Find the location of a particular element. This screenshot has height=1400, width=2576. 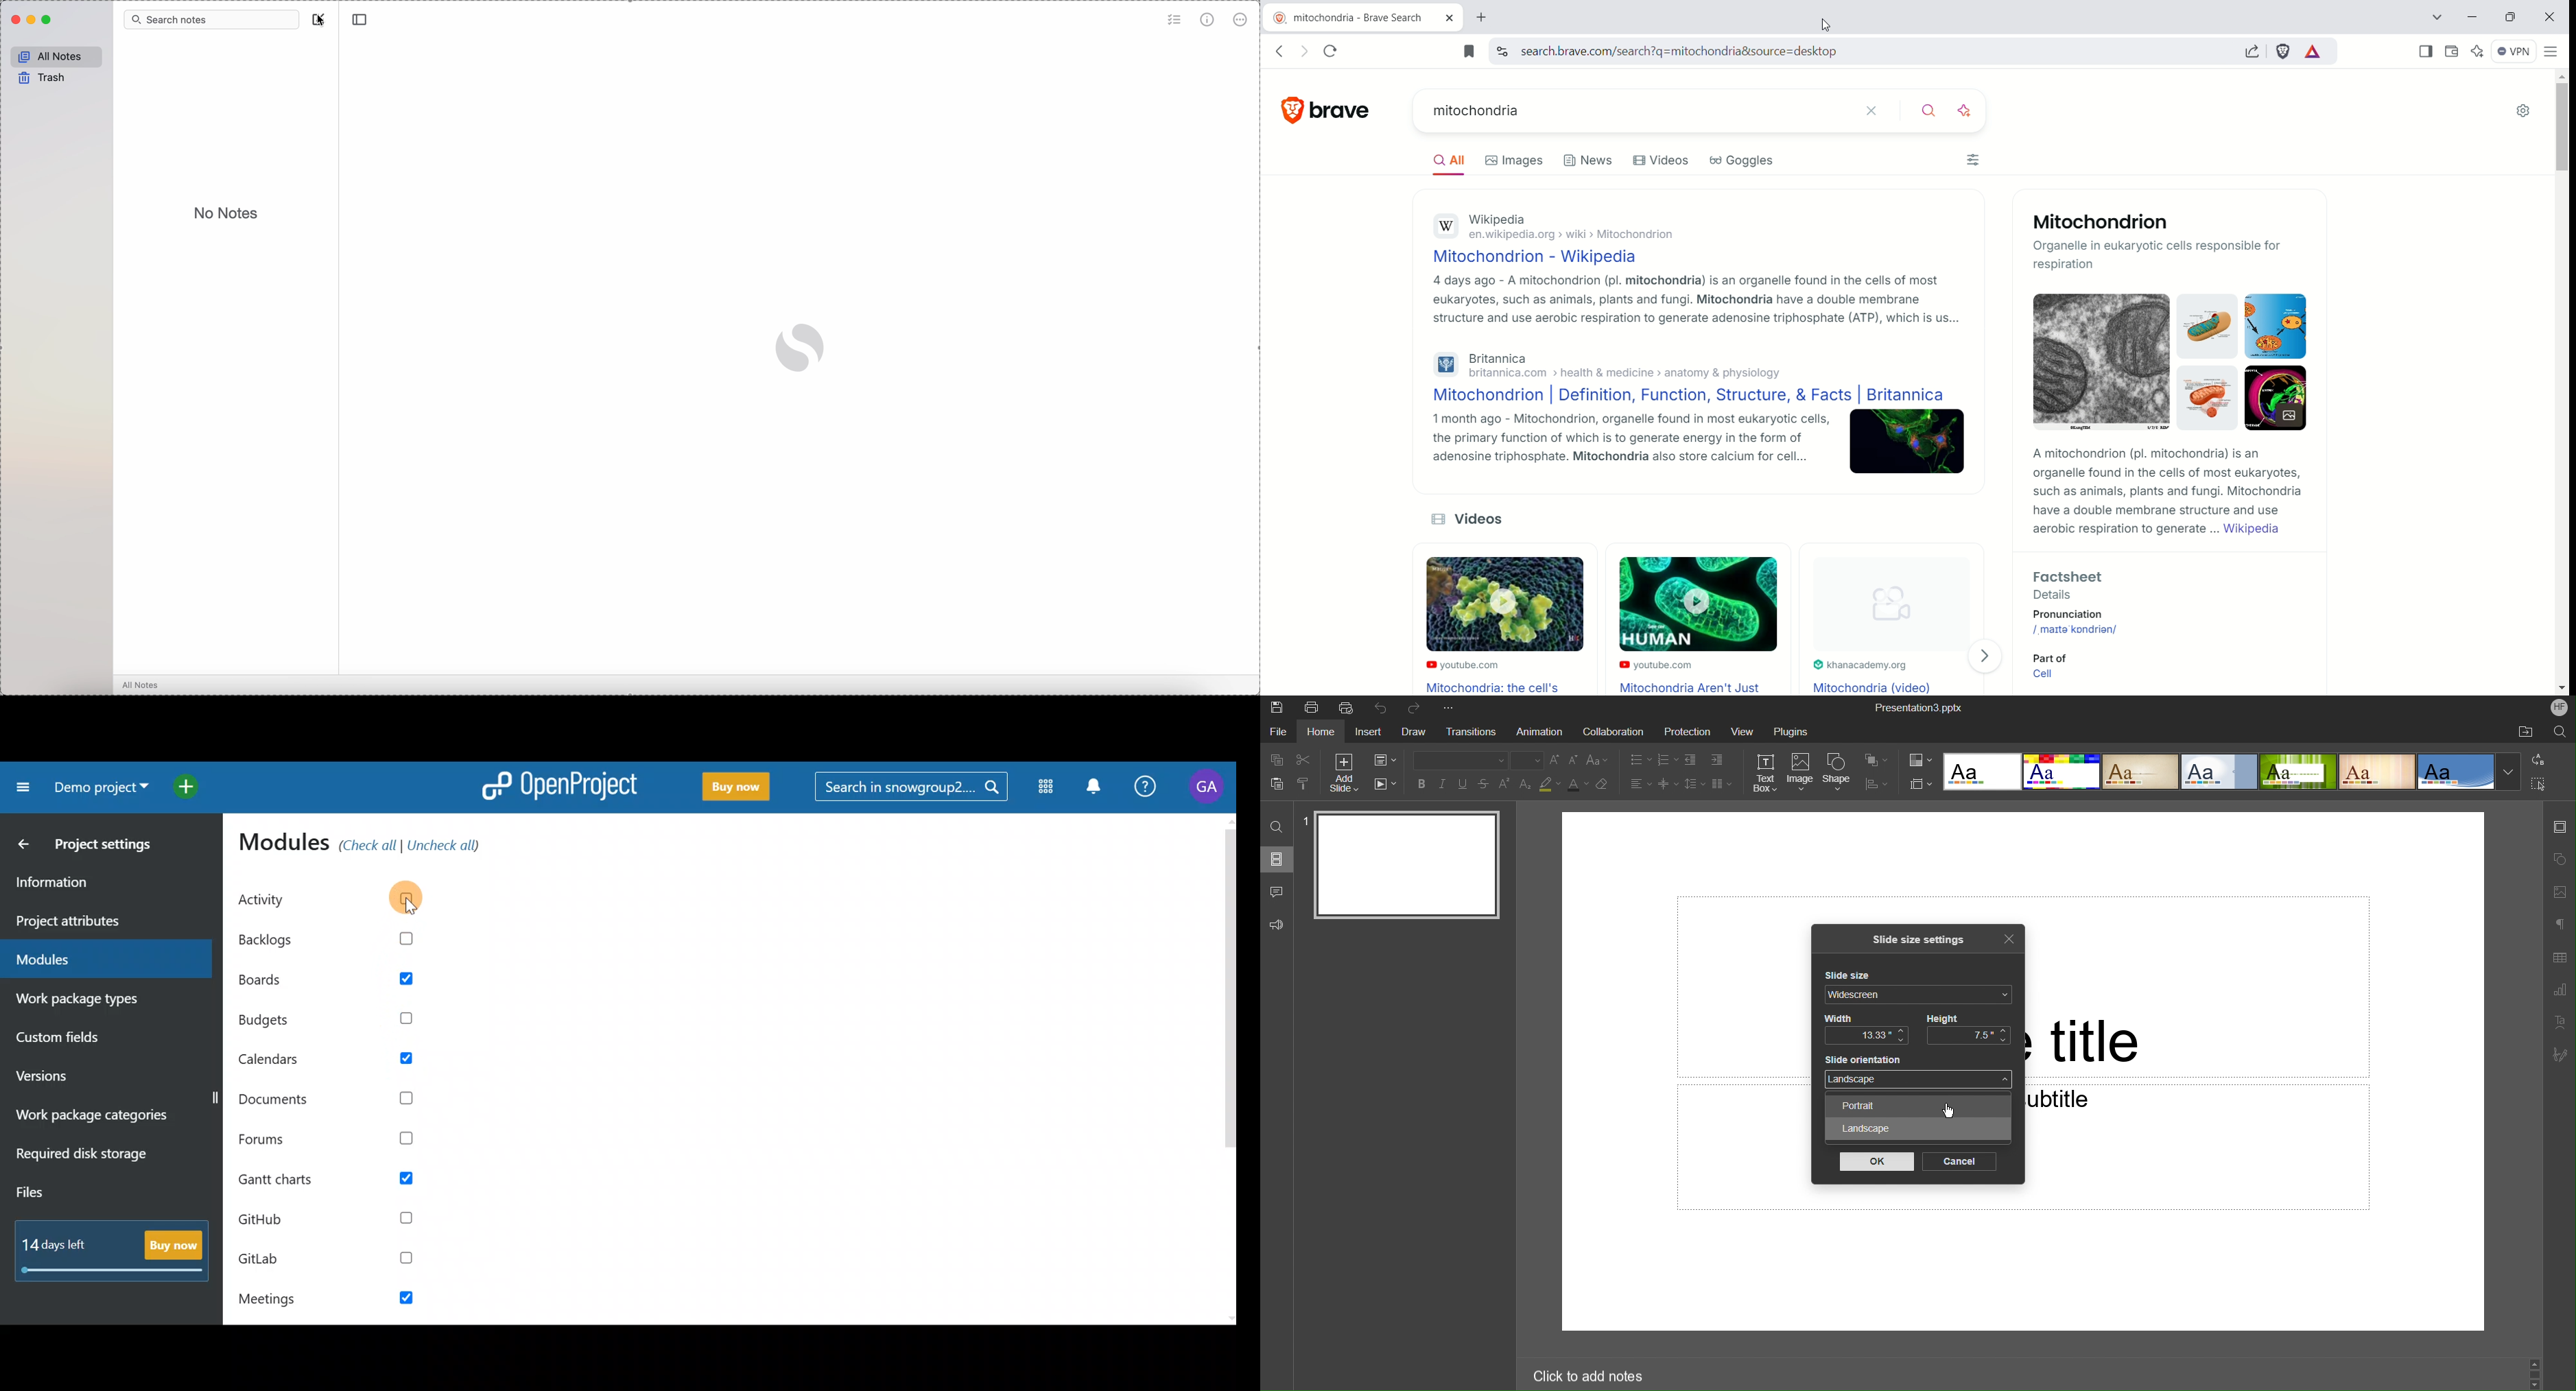

Cancel is located at coordinates (1959, 1162).